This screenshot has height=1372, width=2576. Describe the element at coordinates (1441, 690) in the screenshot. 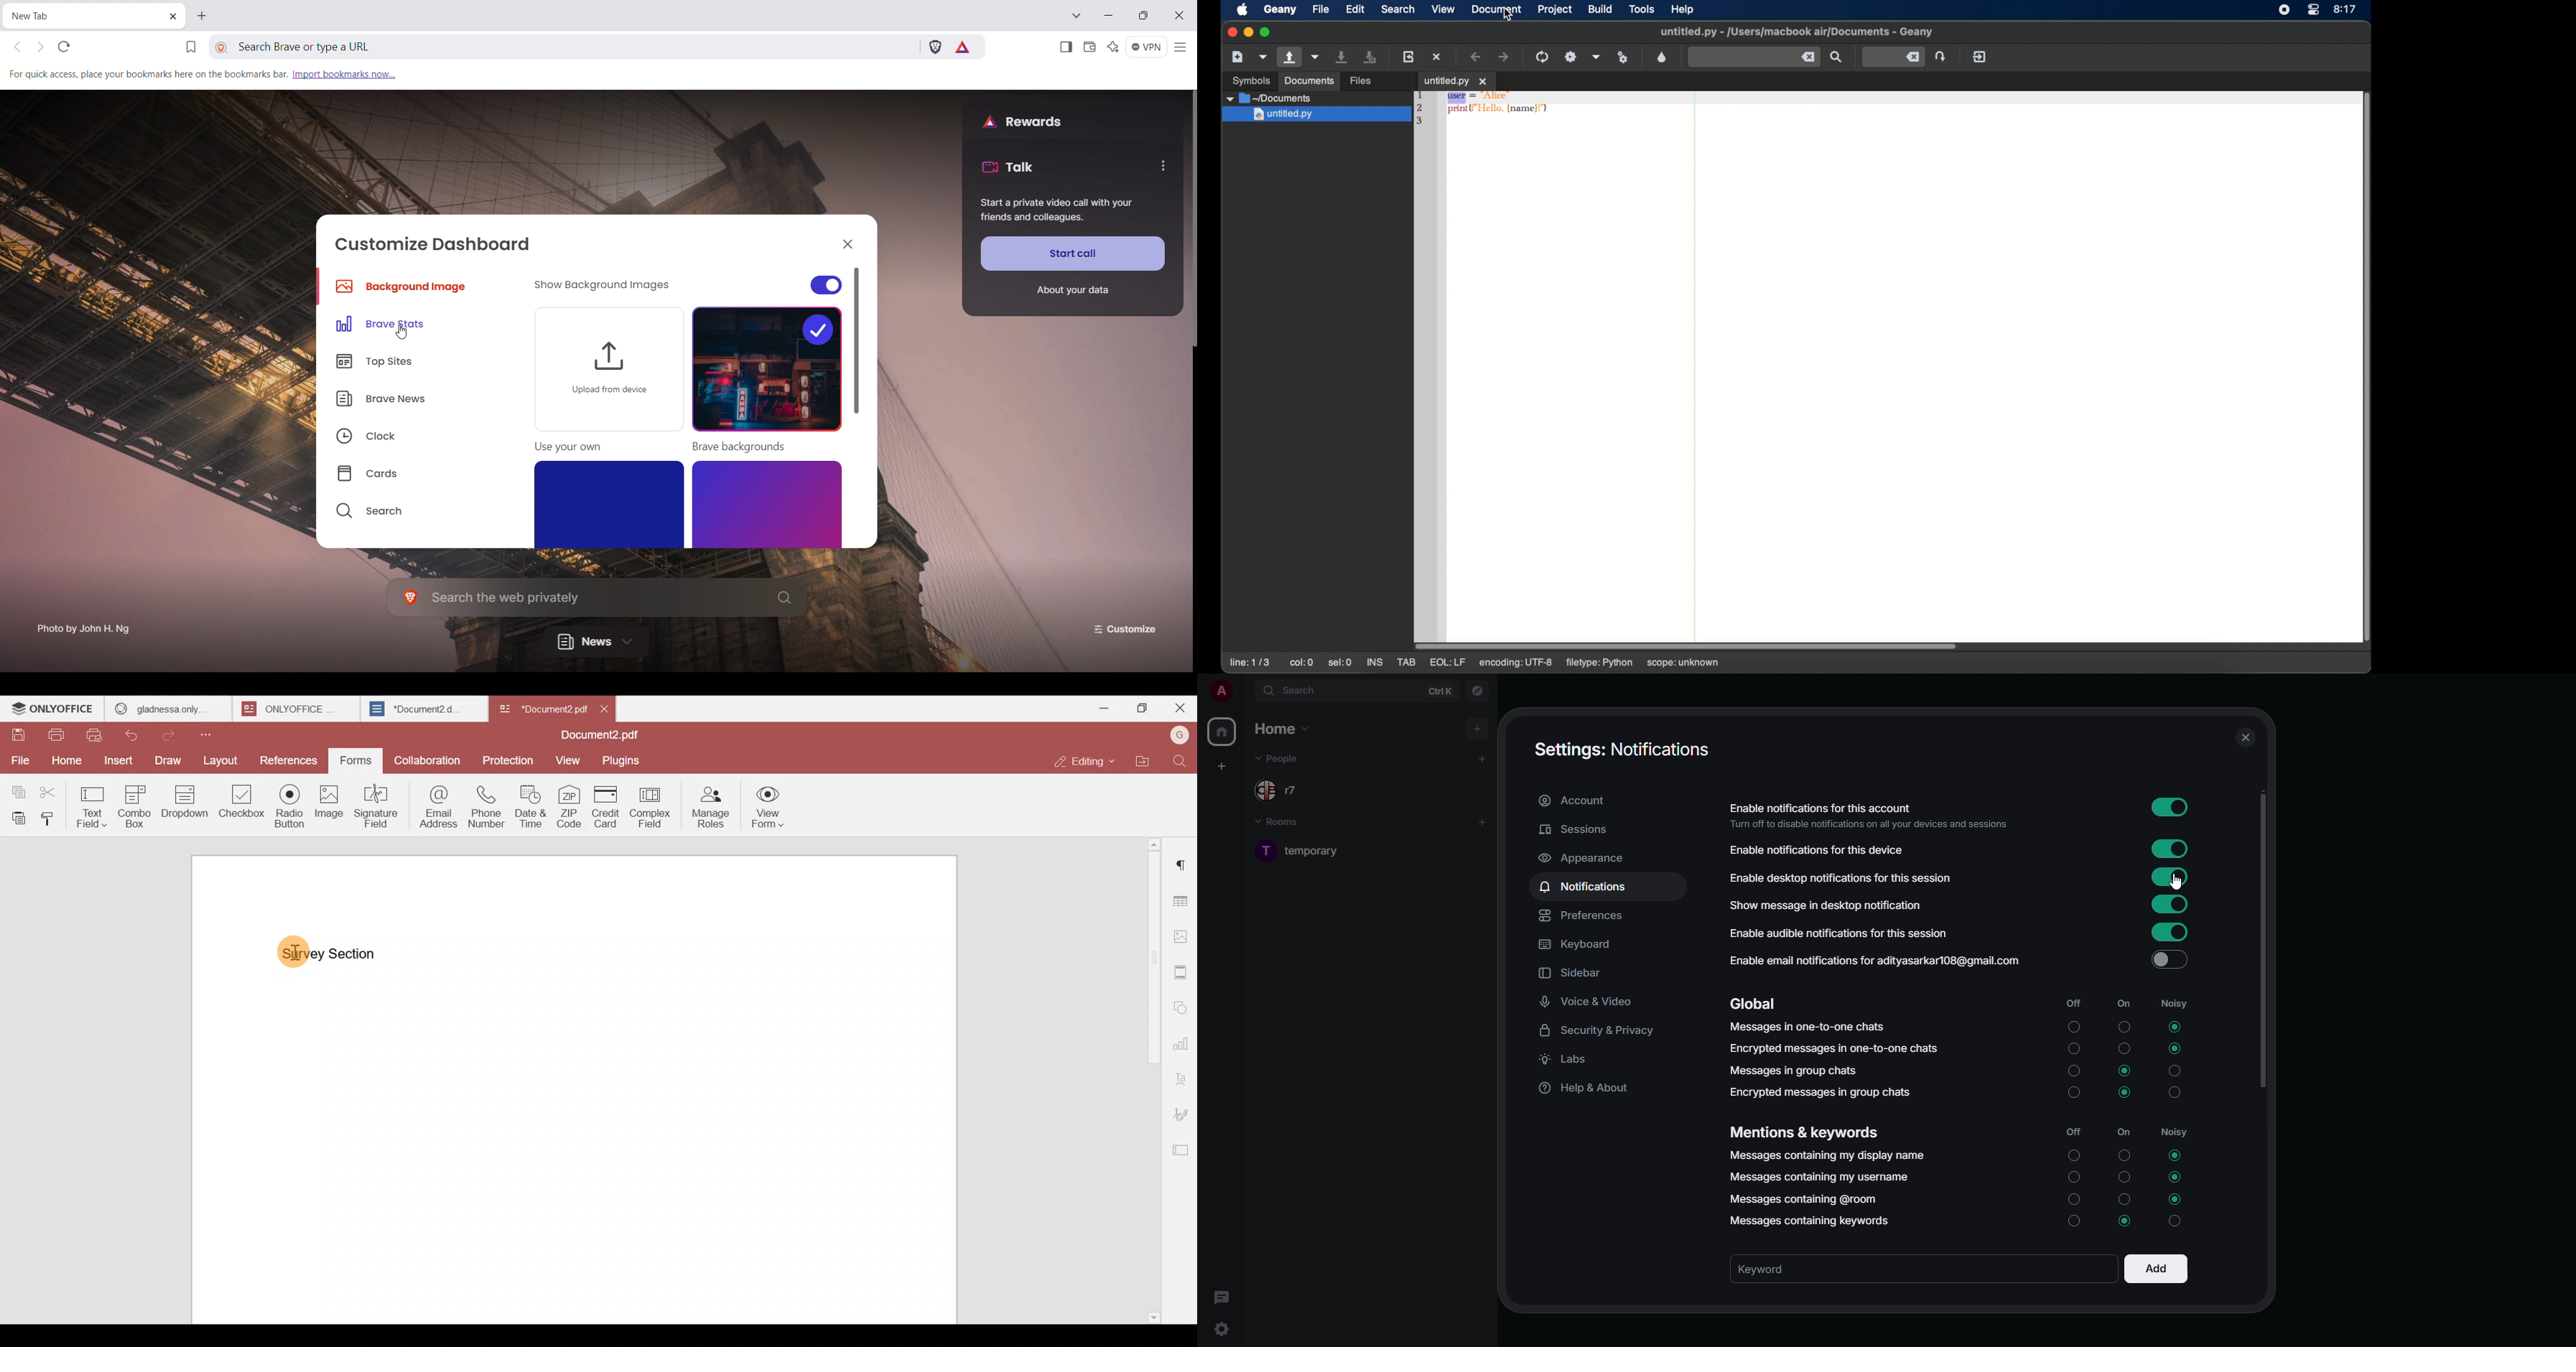

I see `ctrl K` at that location.